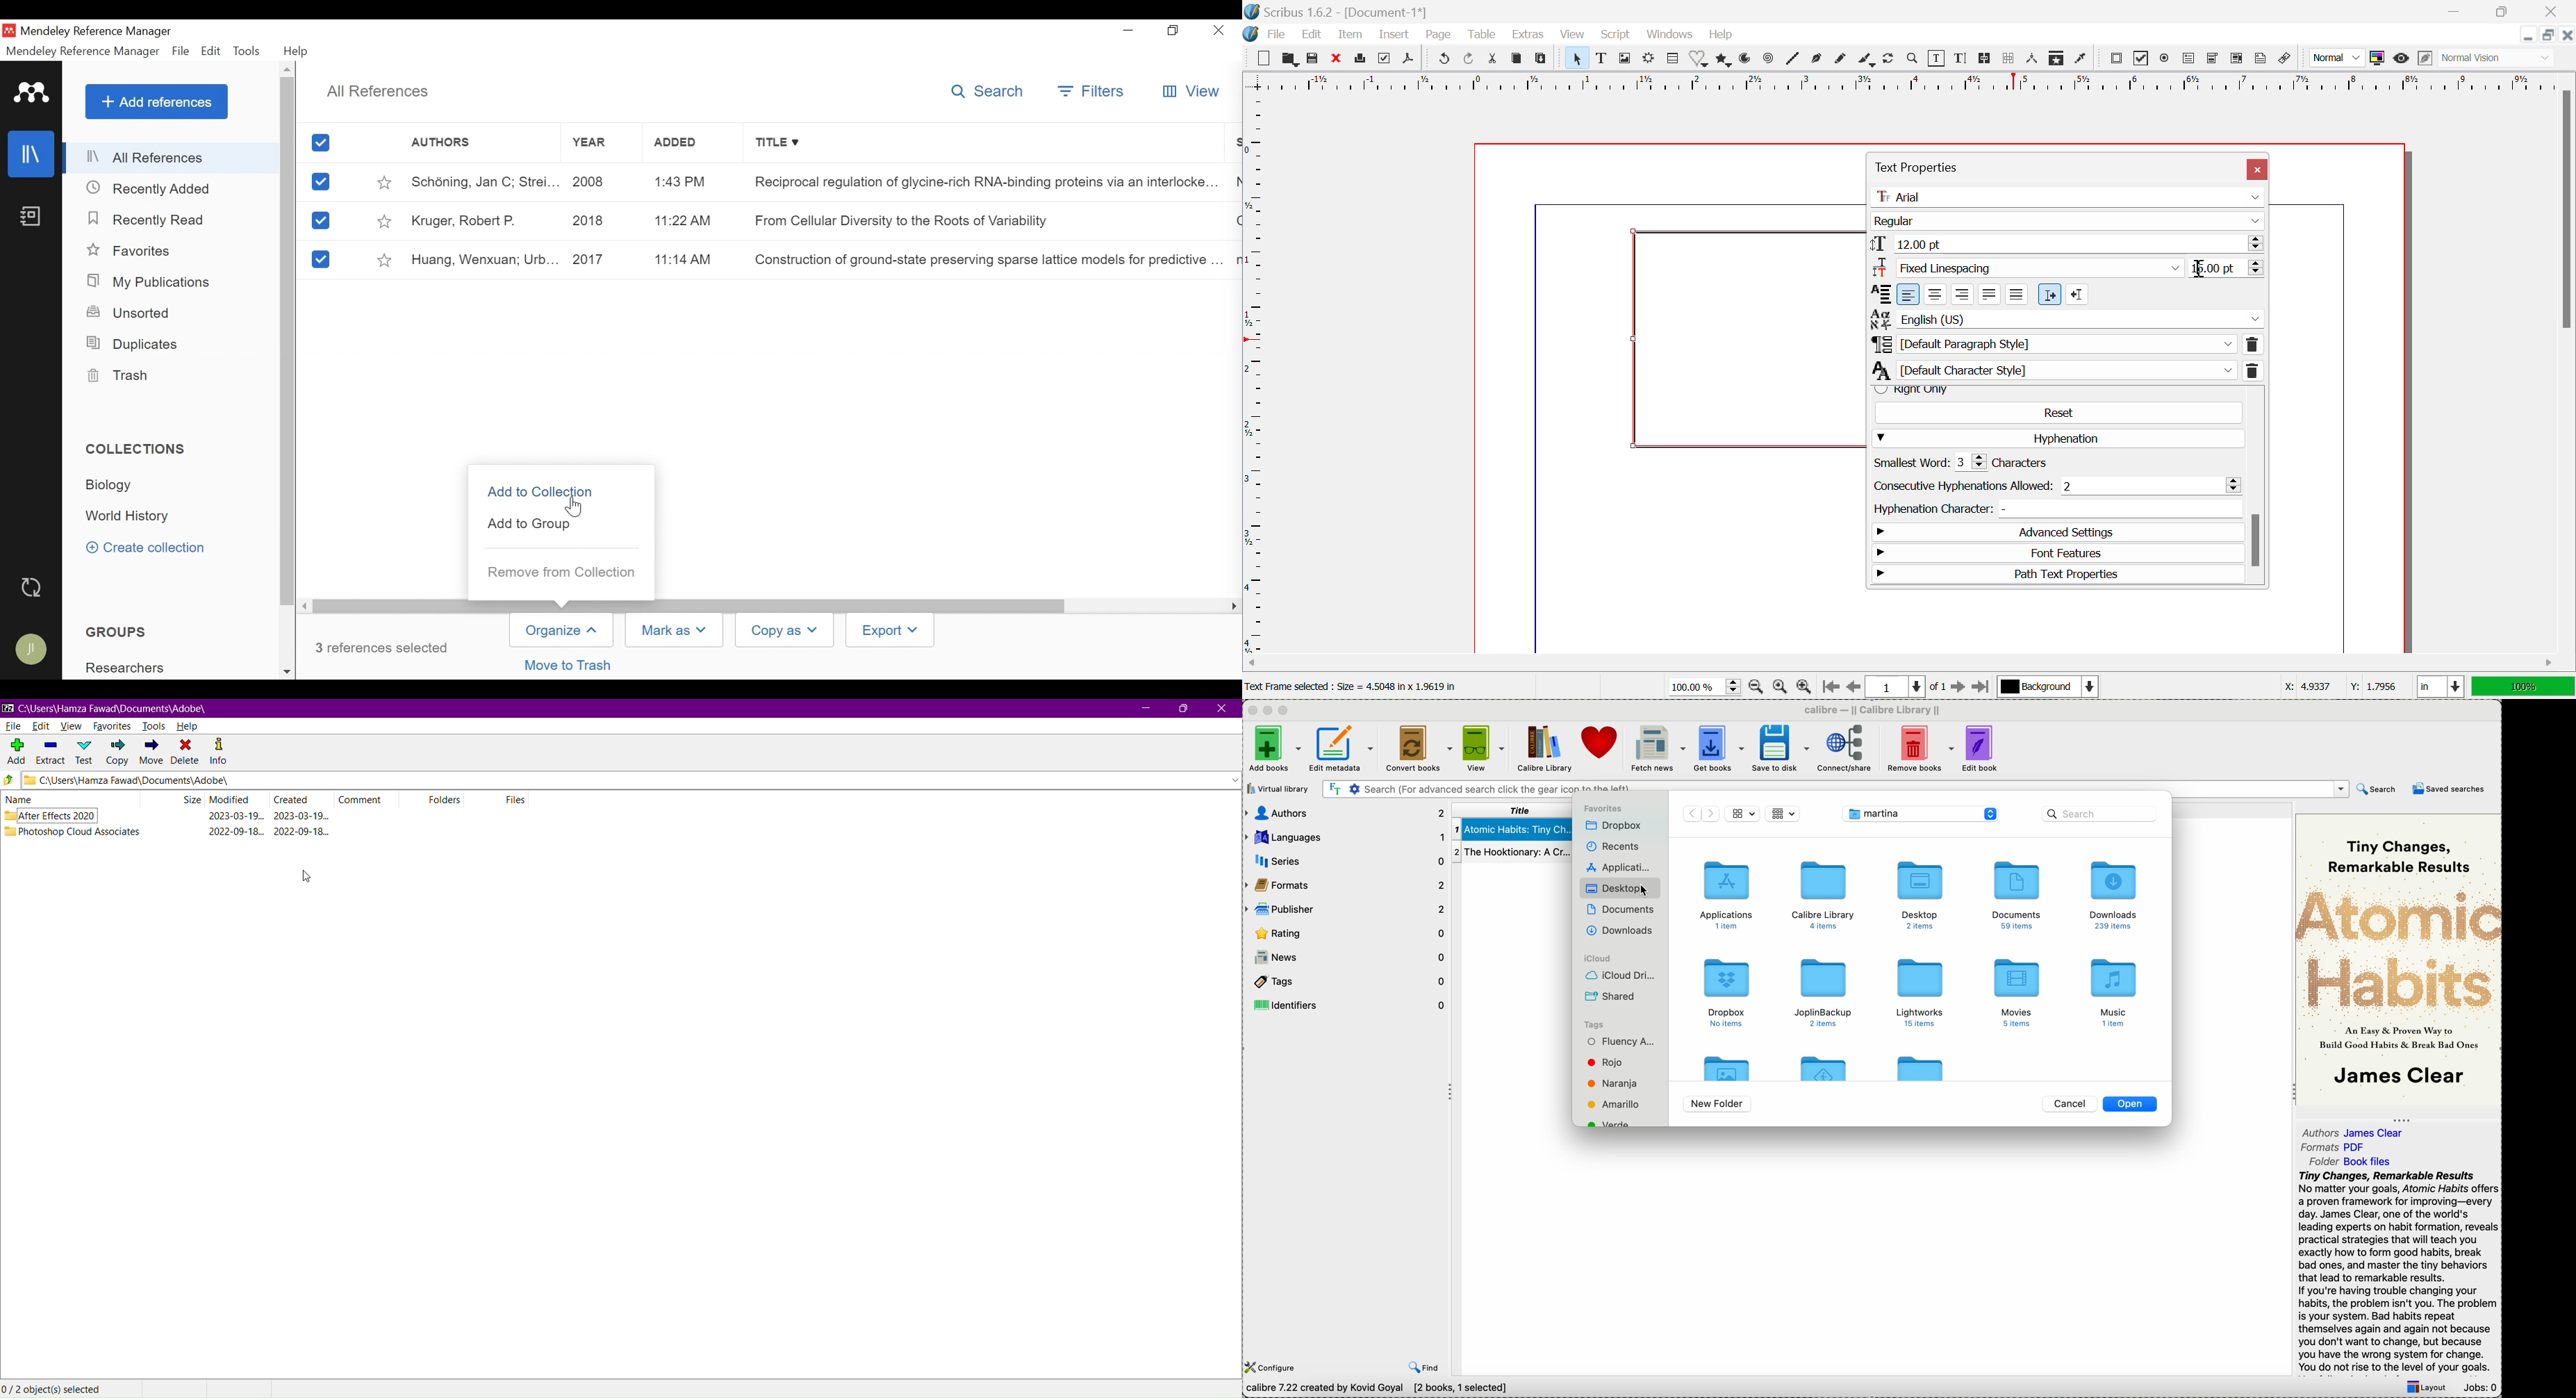 This screenshot has width=2576, height=1400. What do you see at coordinates (2049, 295) in the screenshot?
I see `Left to right paragraph` at bounding box center [2049, 295].